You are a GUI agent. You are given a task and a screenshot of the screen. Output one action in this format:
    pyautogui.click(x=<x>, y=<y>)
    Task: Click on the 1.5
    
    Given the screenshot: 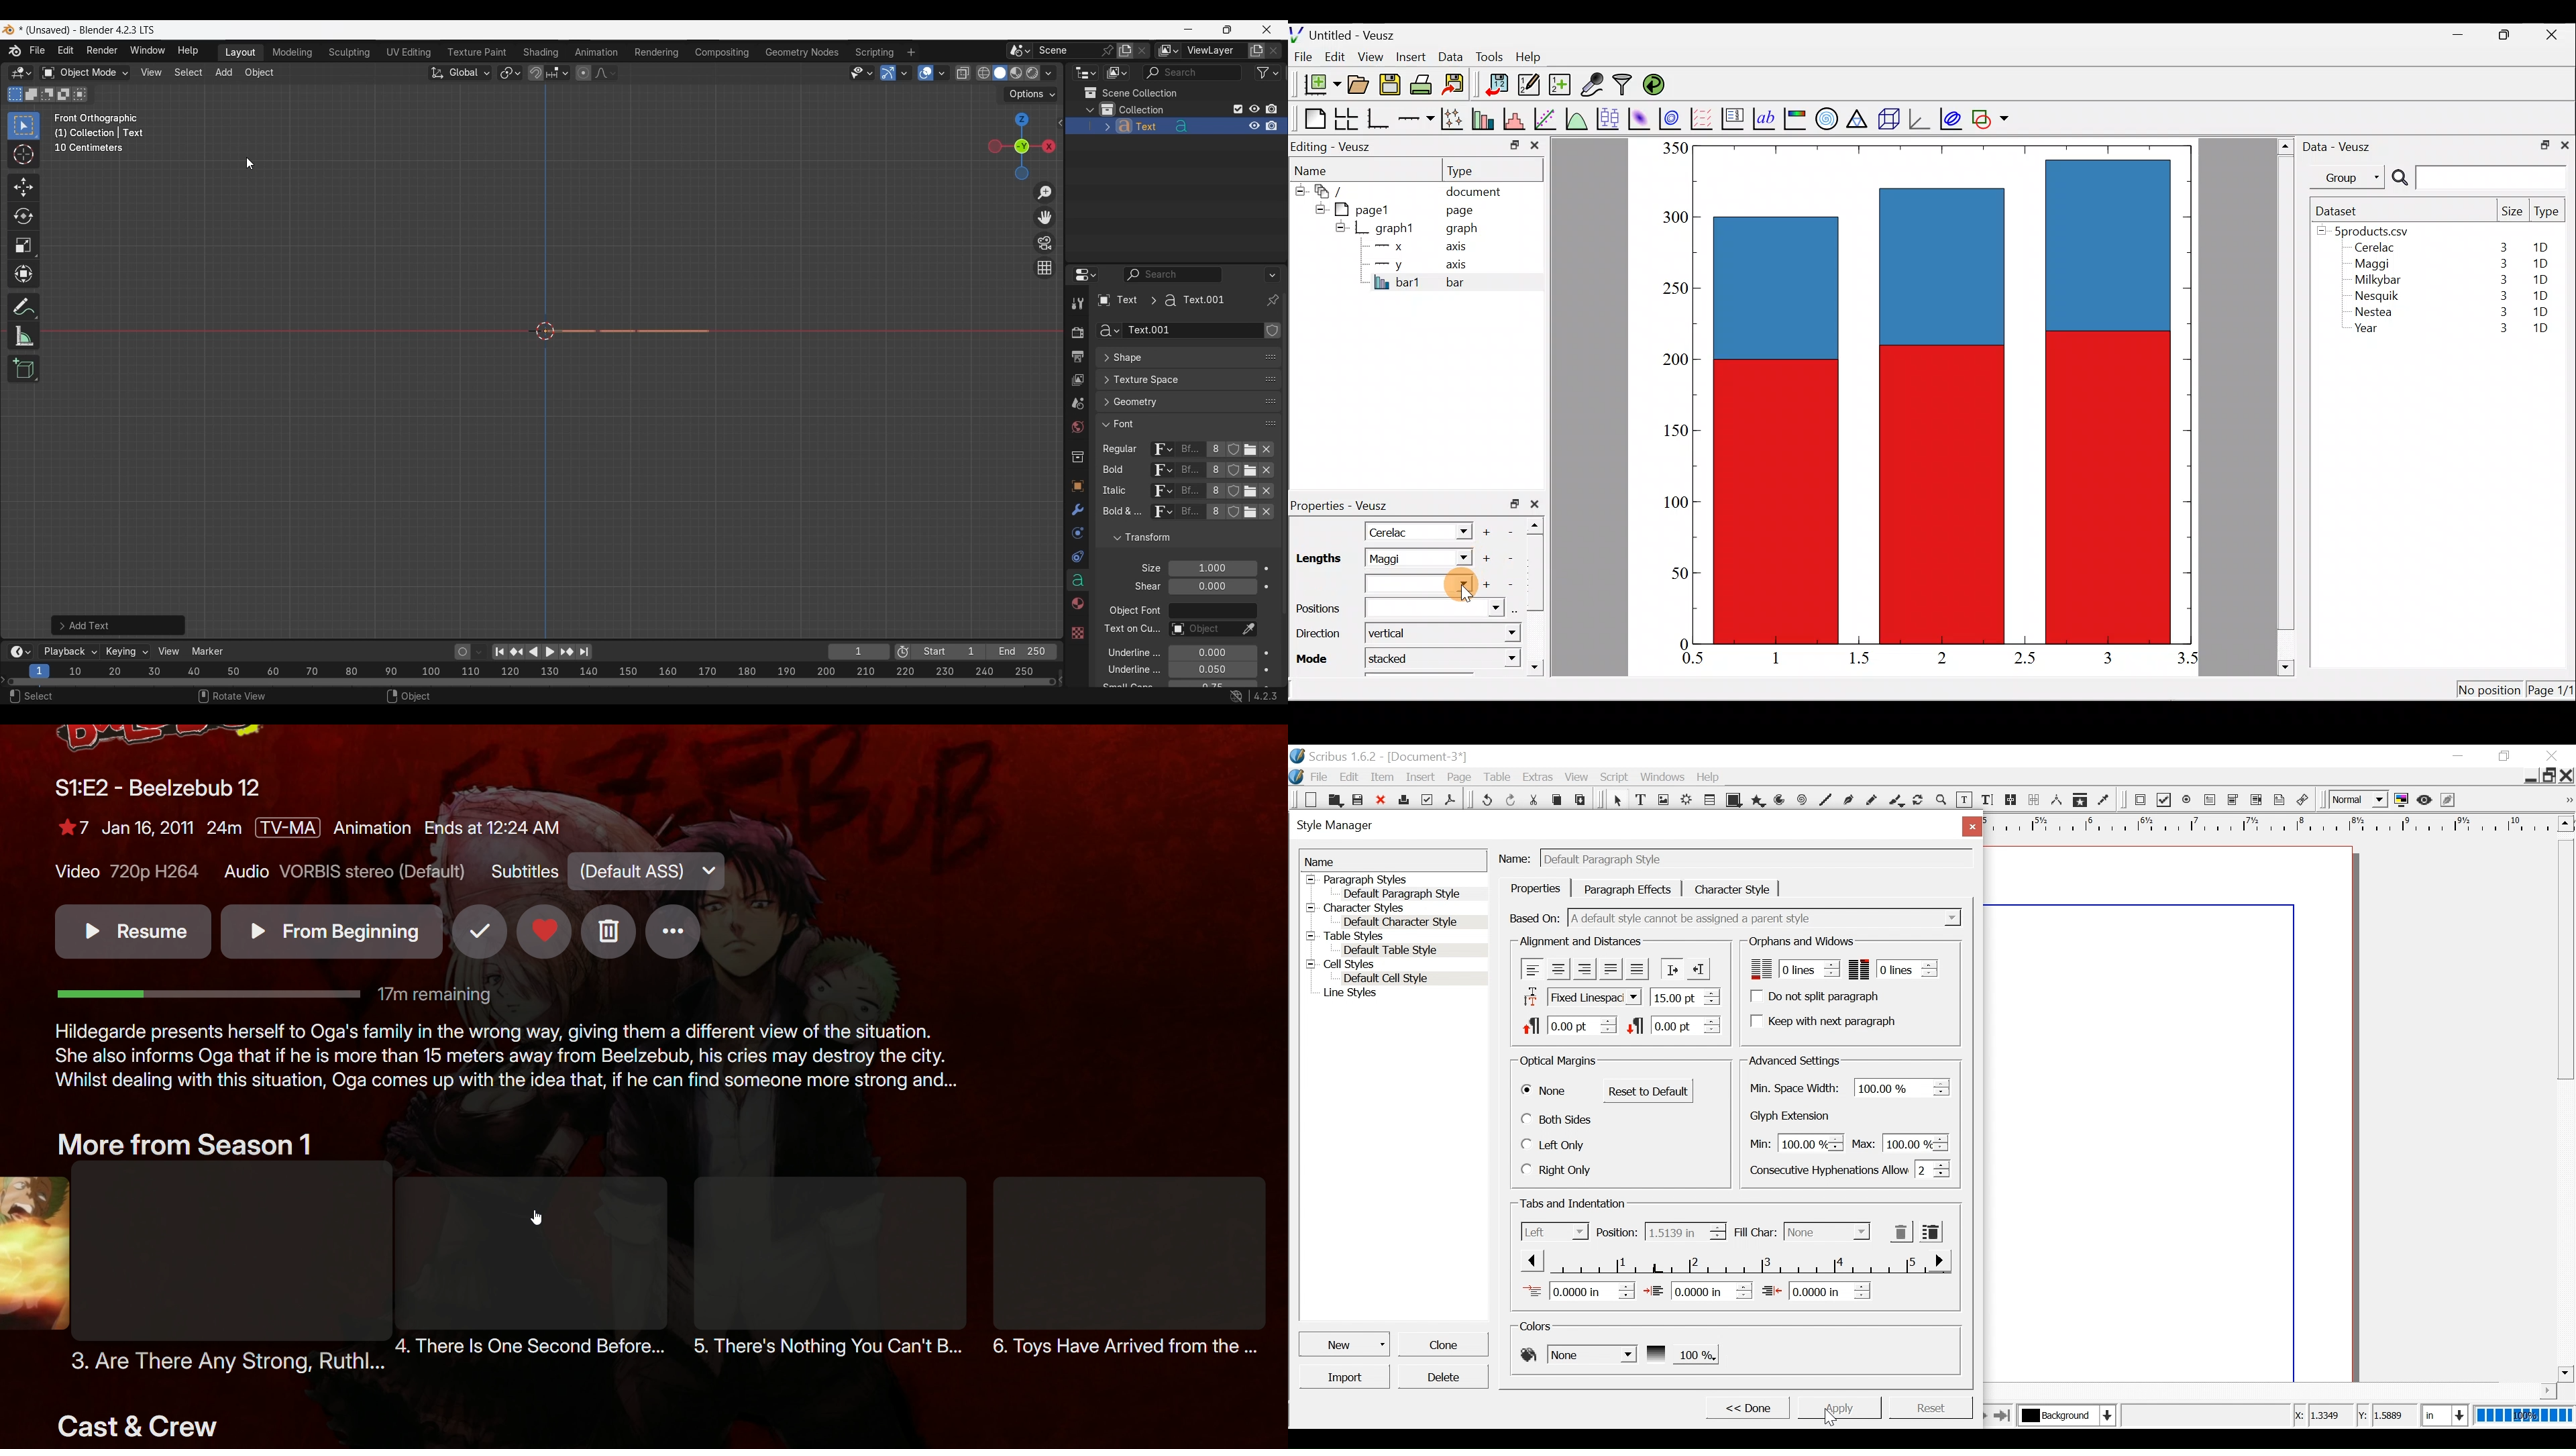 What is the action you would take?
    pyautogui.click(x=1862, y=659)
    